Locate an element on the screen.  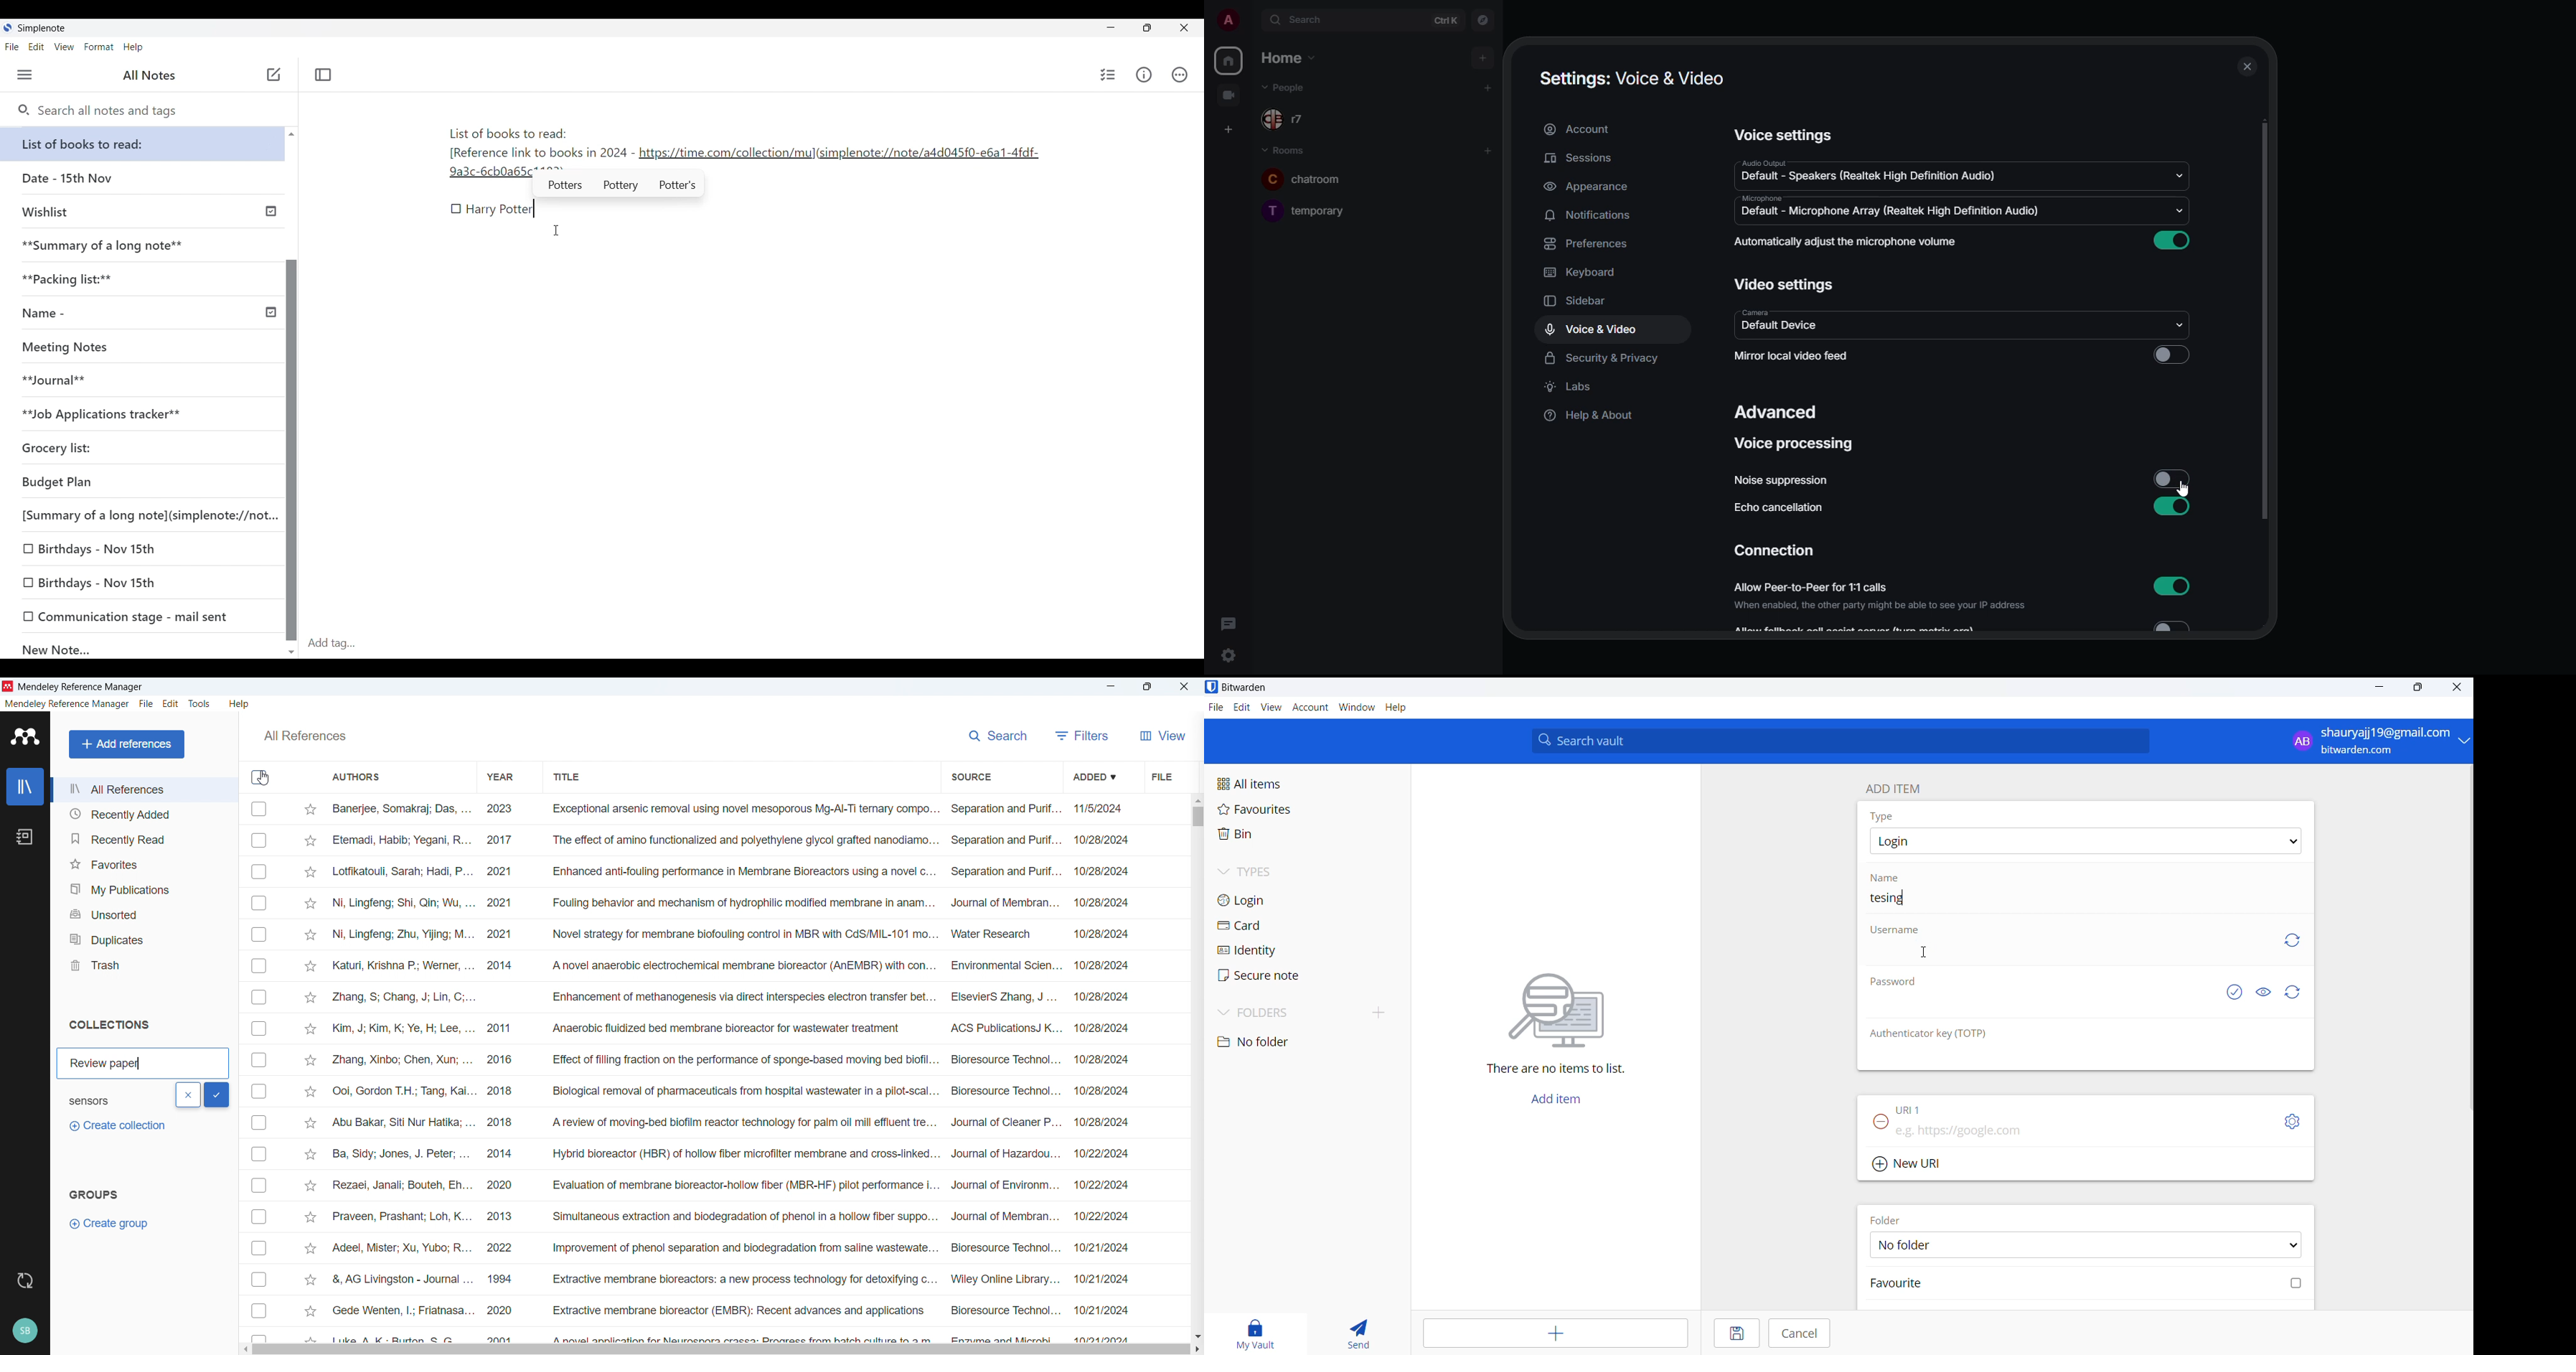
Communication stage - mail sent is located at coordinates (143, 616).